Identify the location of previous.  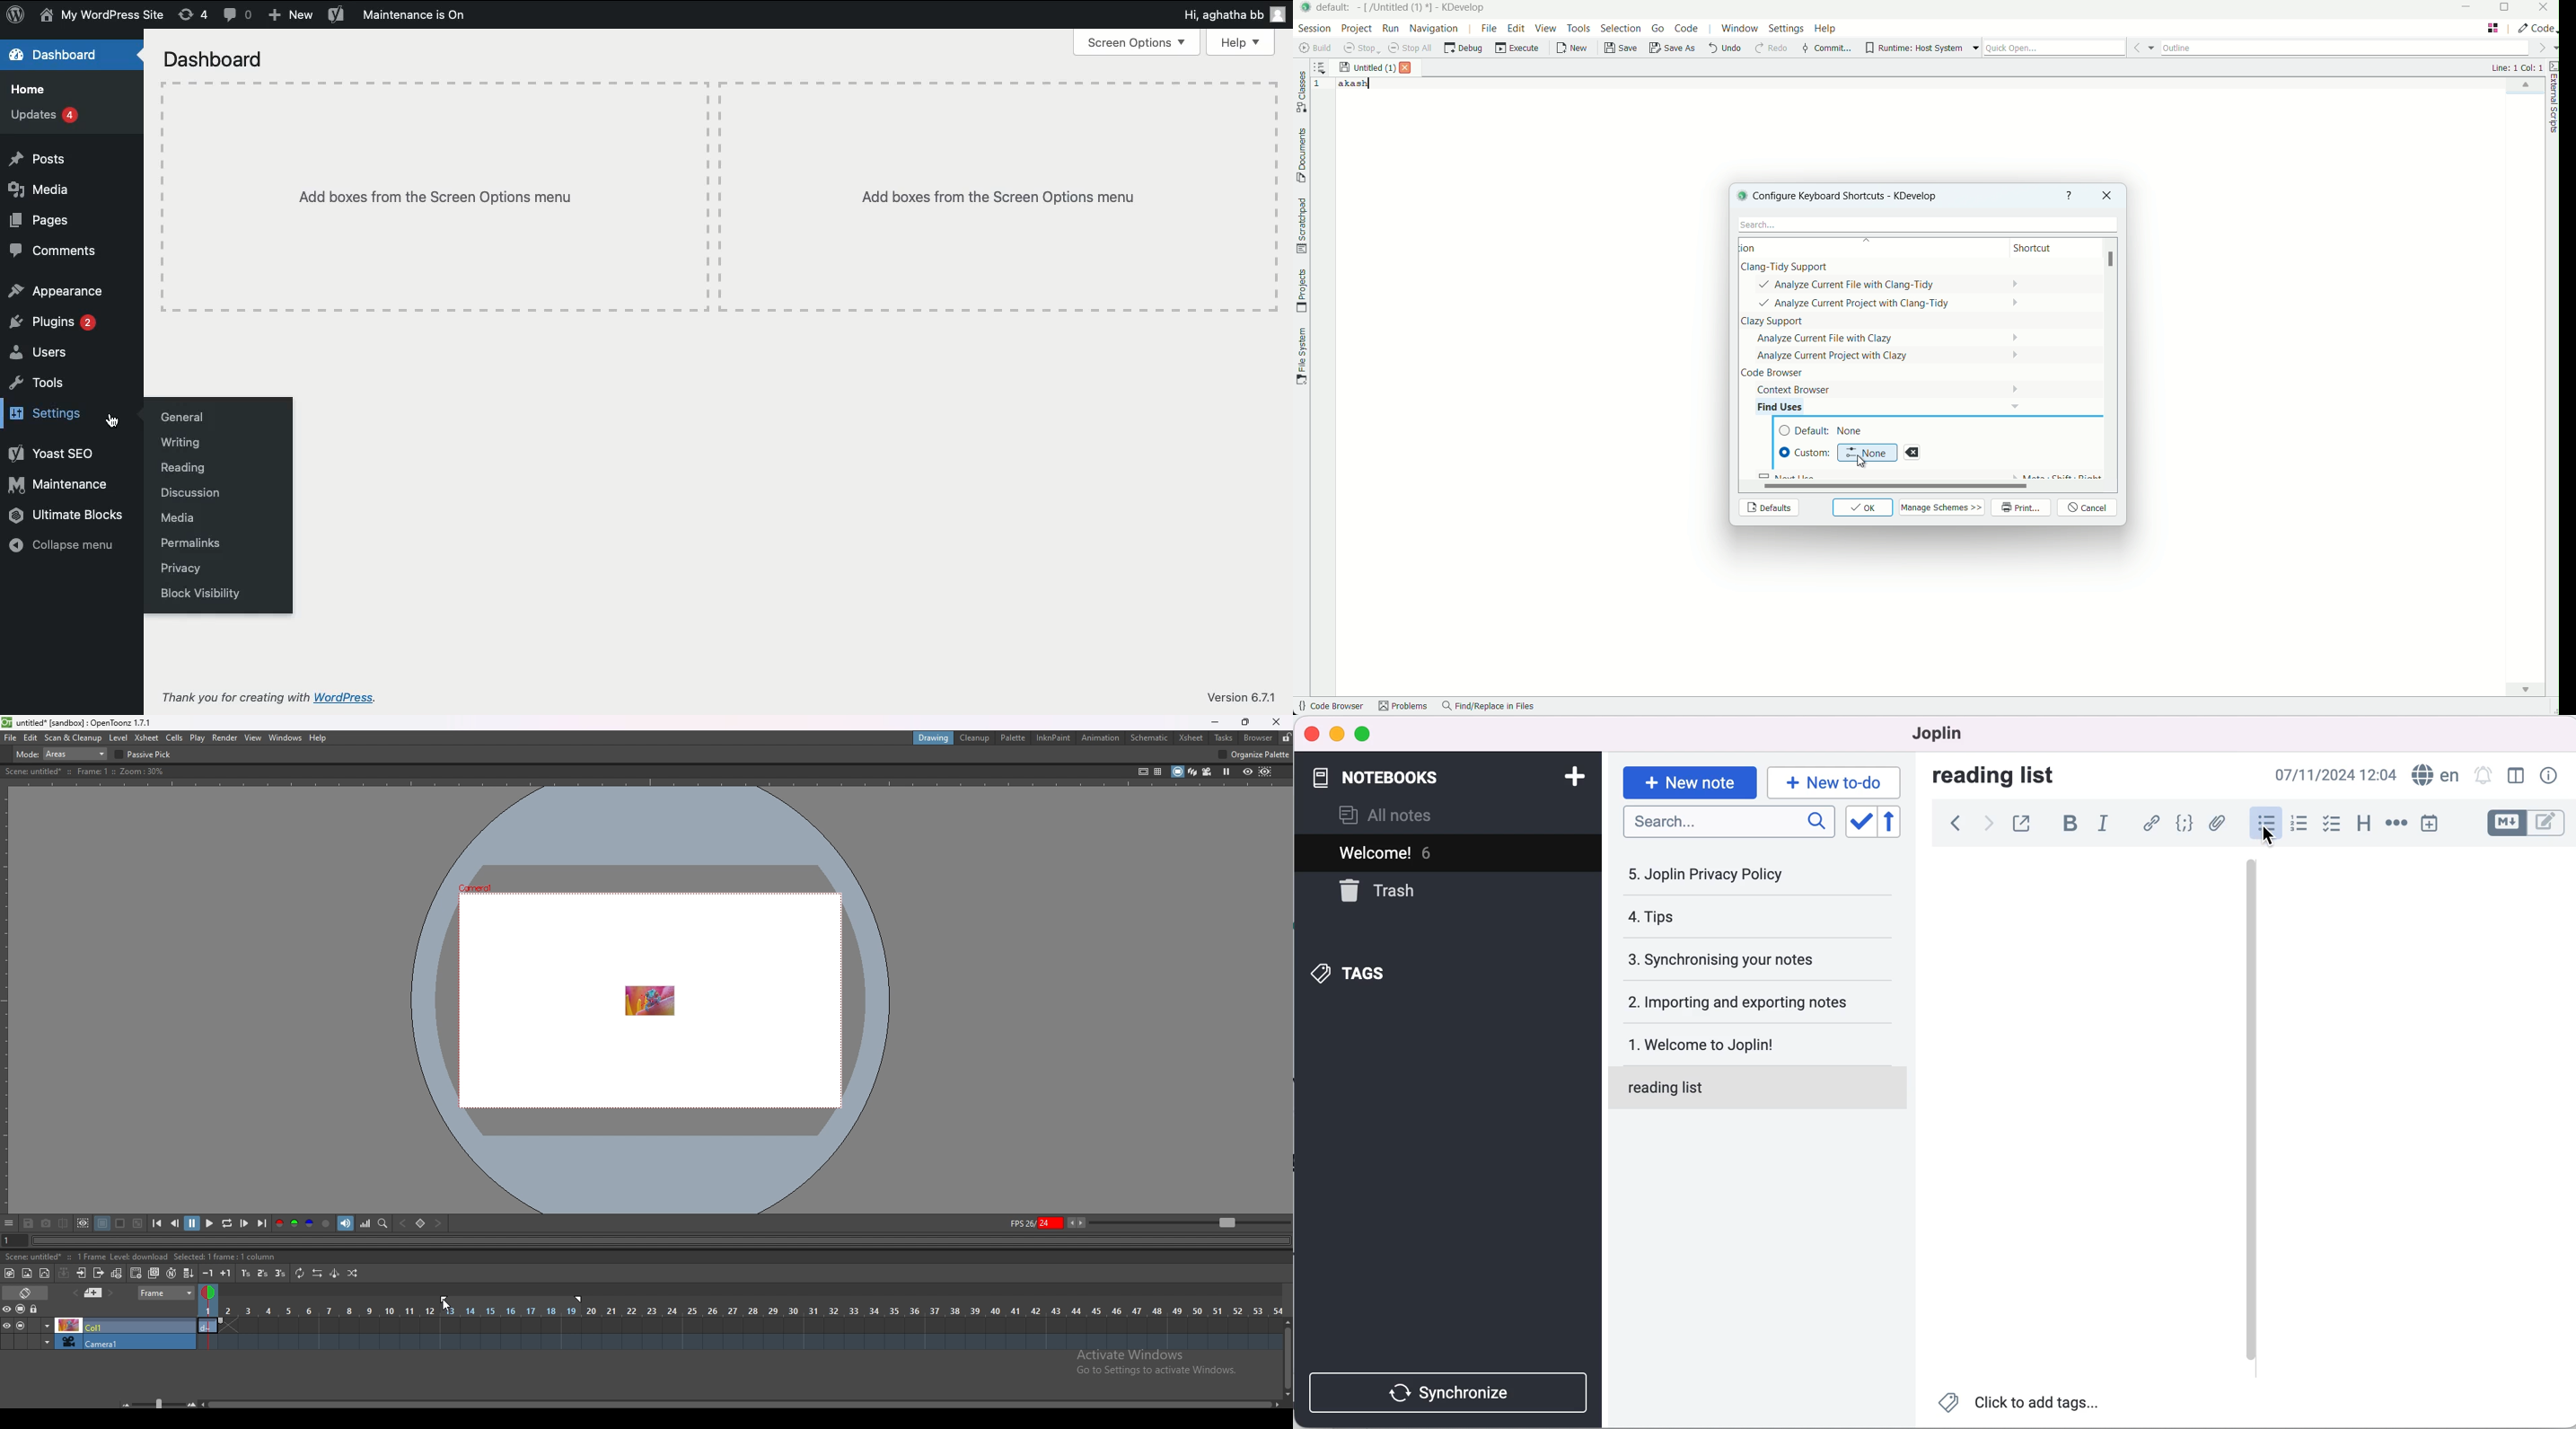
(175, 1224).